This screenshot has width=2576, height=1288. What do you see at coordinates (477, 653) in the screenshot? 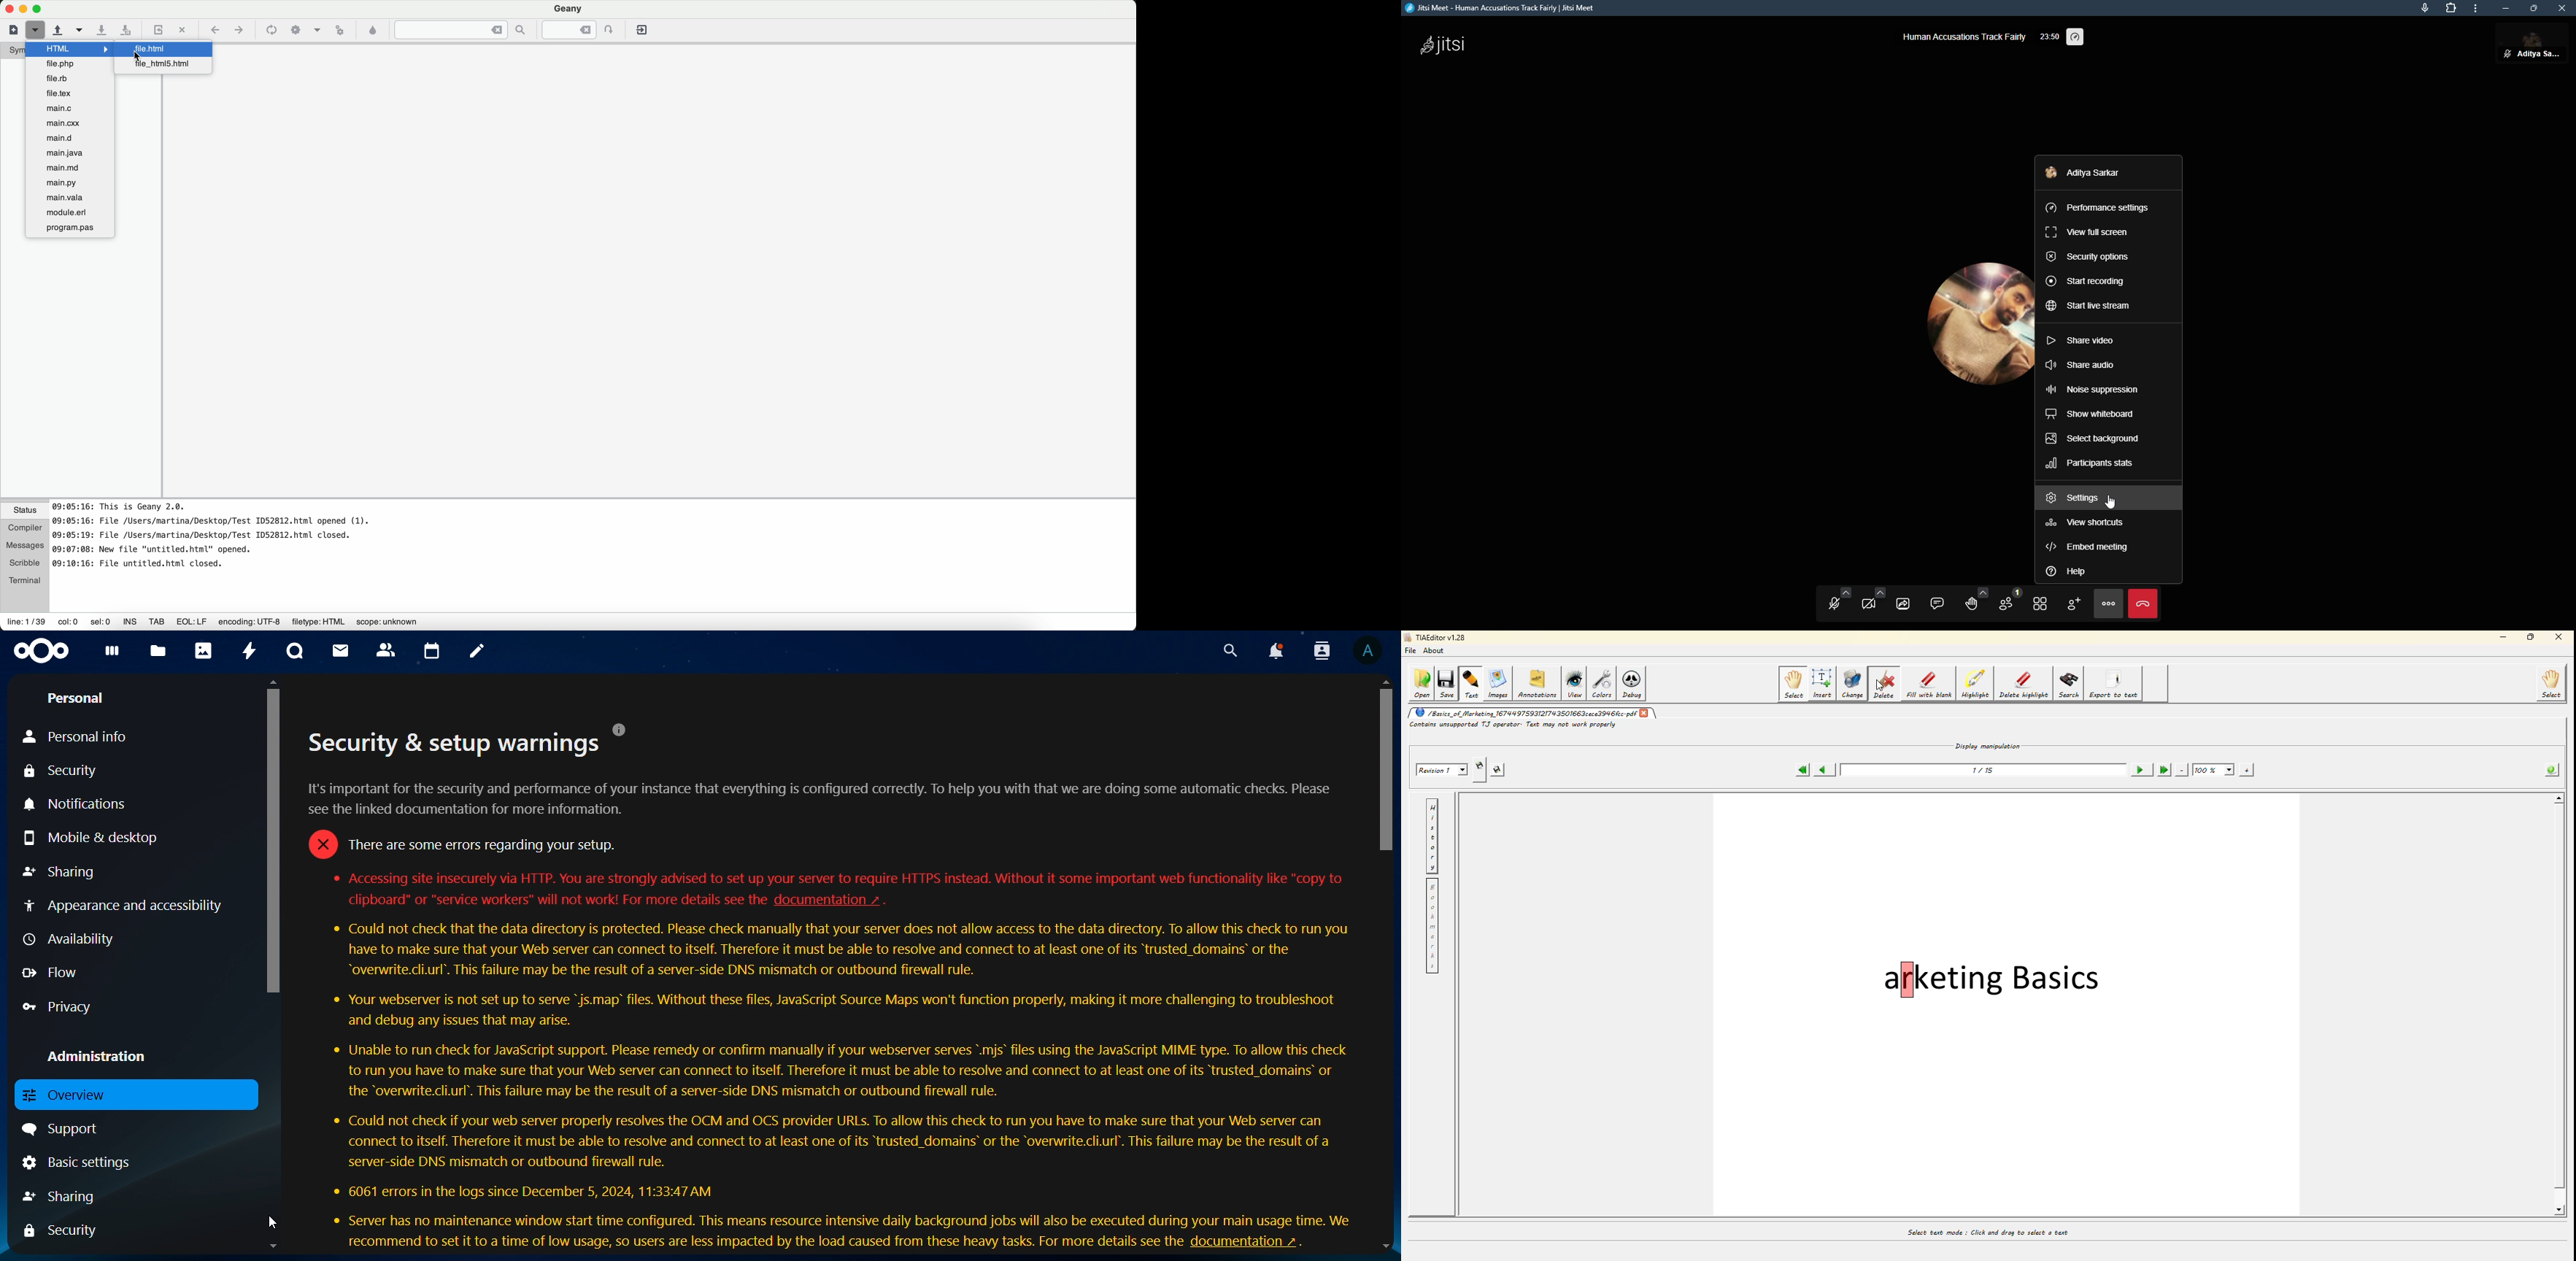
I see `notes` at bounding box center [477, 653].